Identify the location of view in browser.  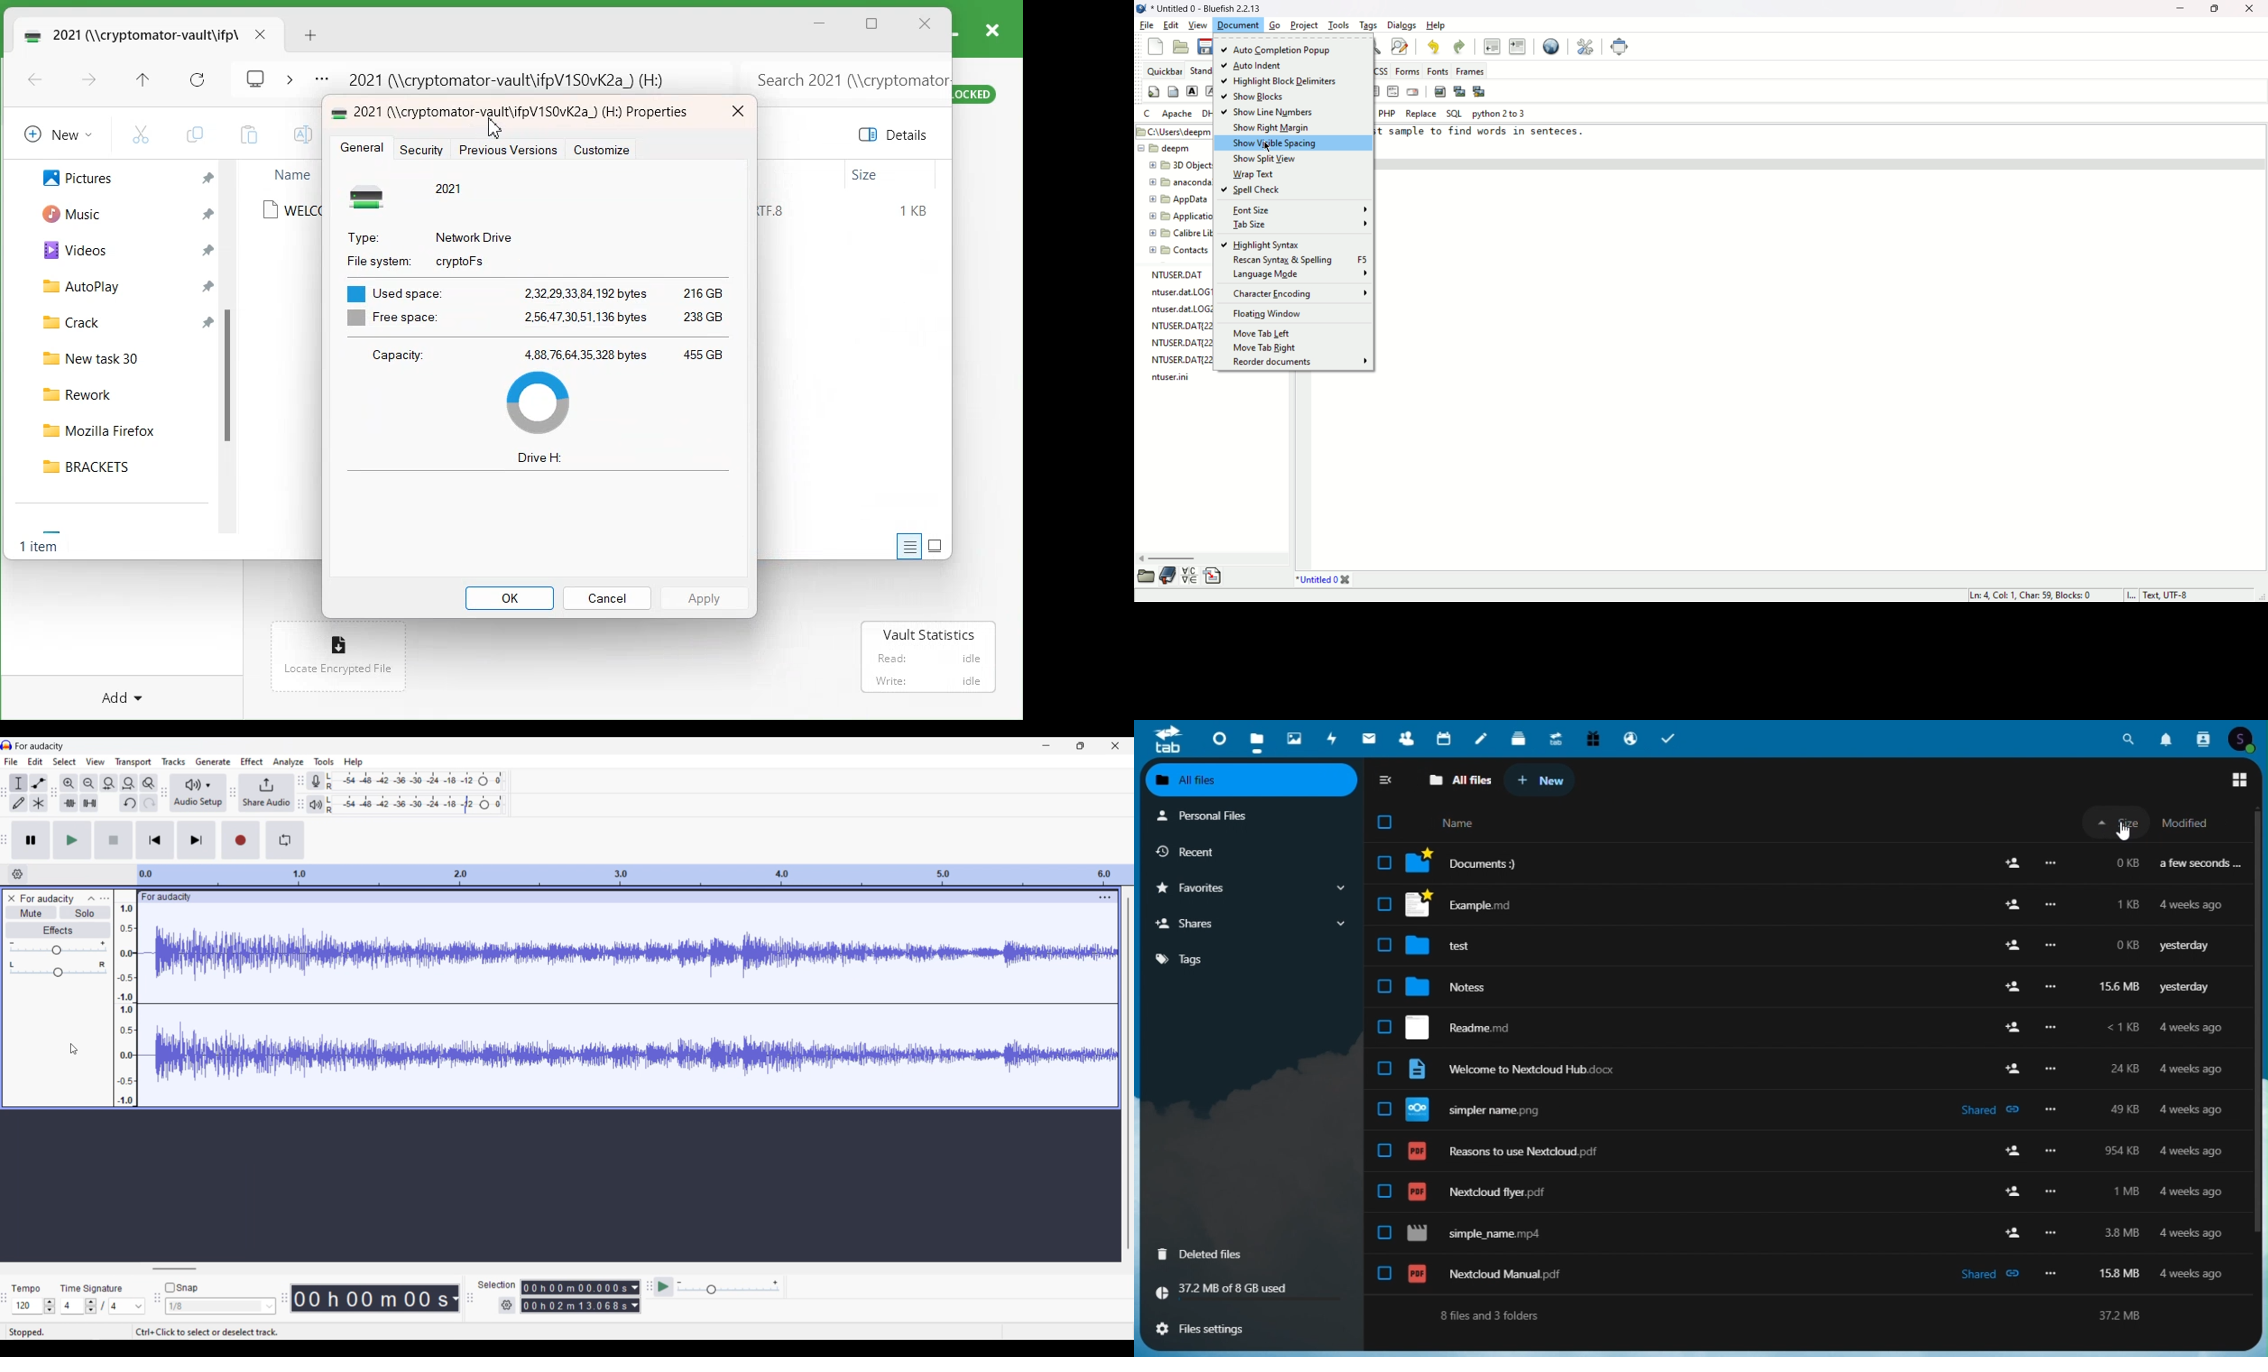
(1549, 47).